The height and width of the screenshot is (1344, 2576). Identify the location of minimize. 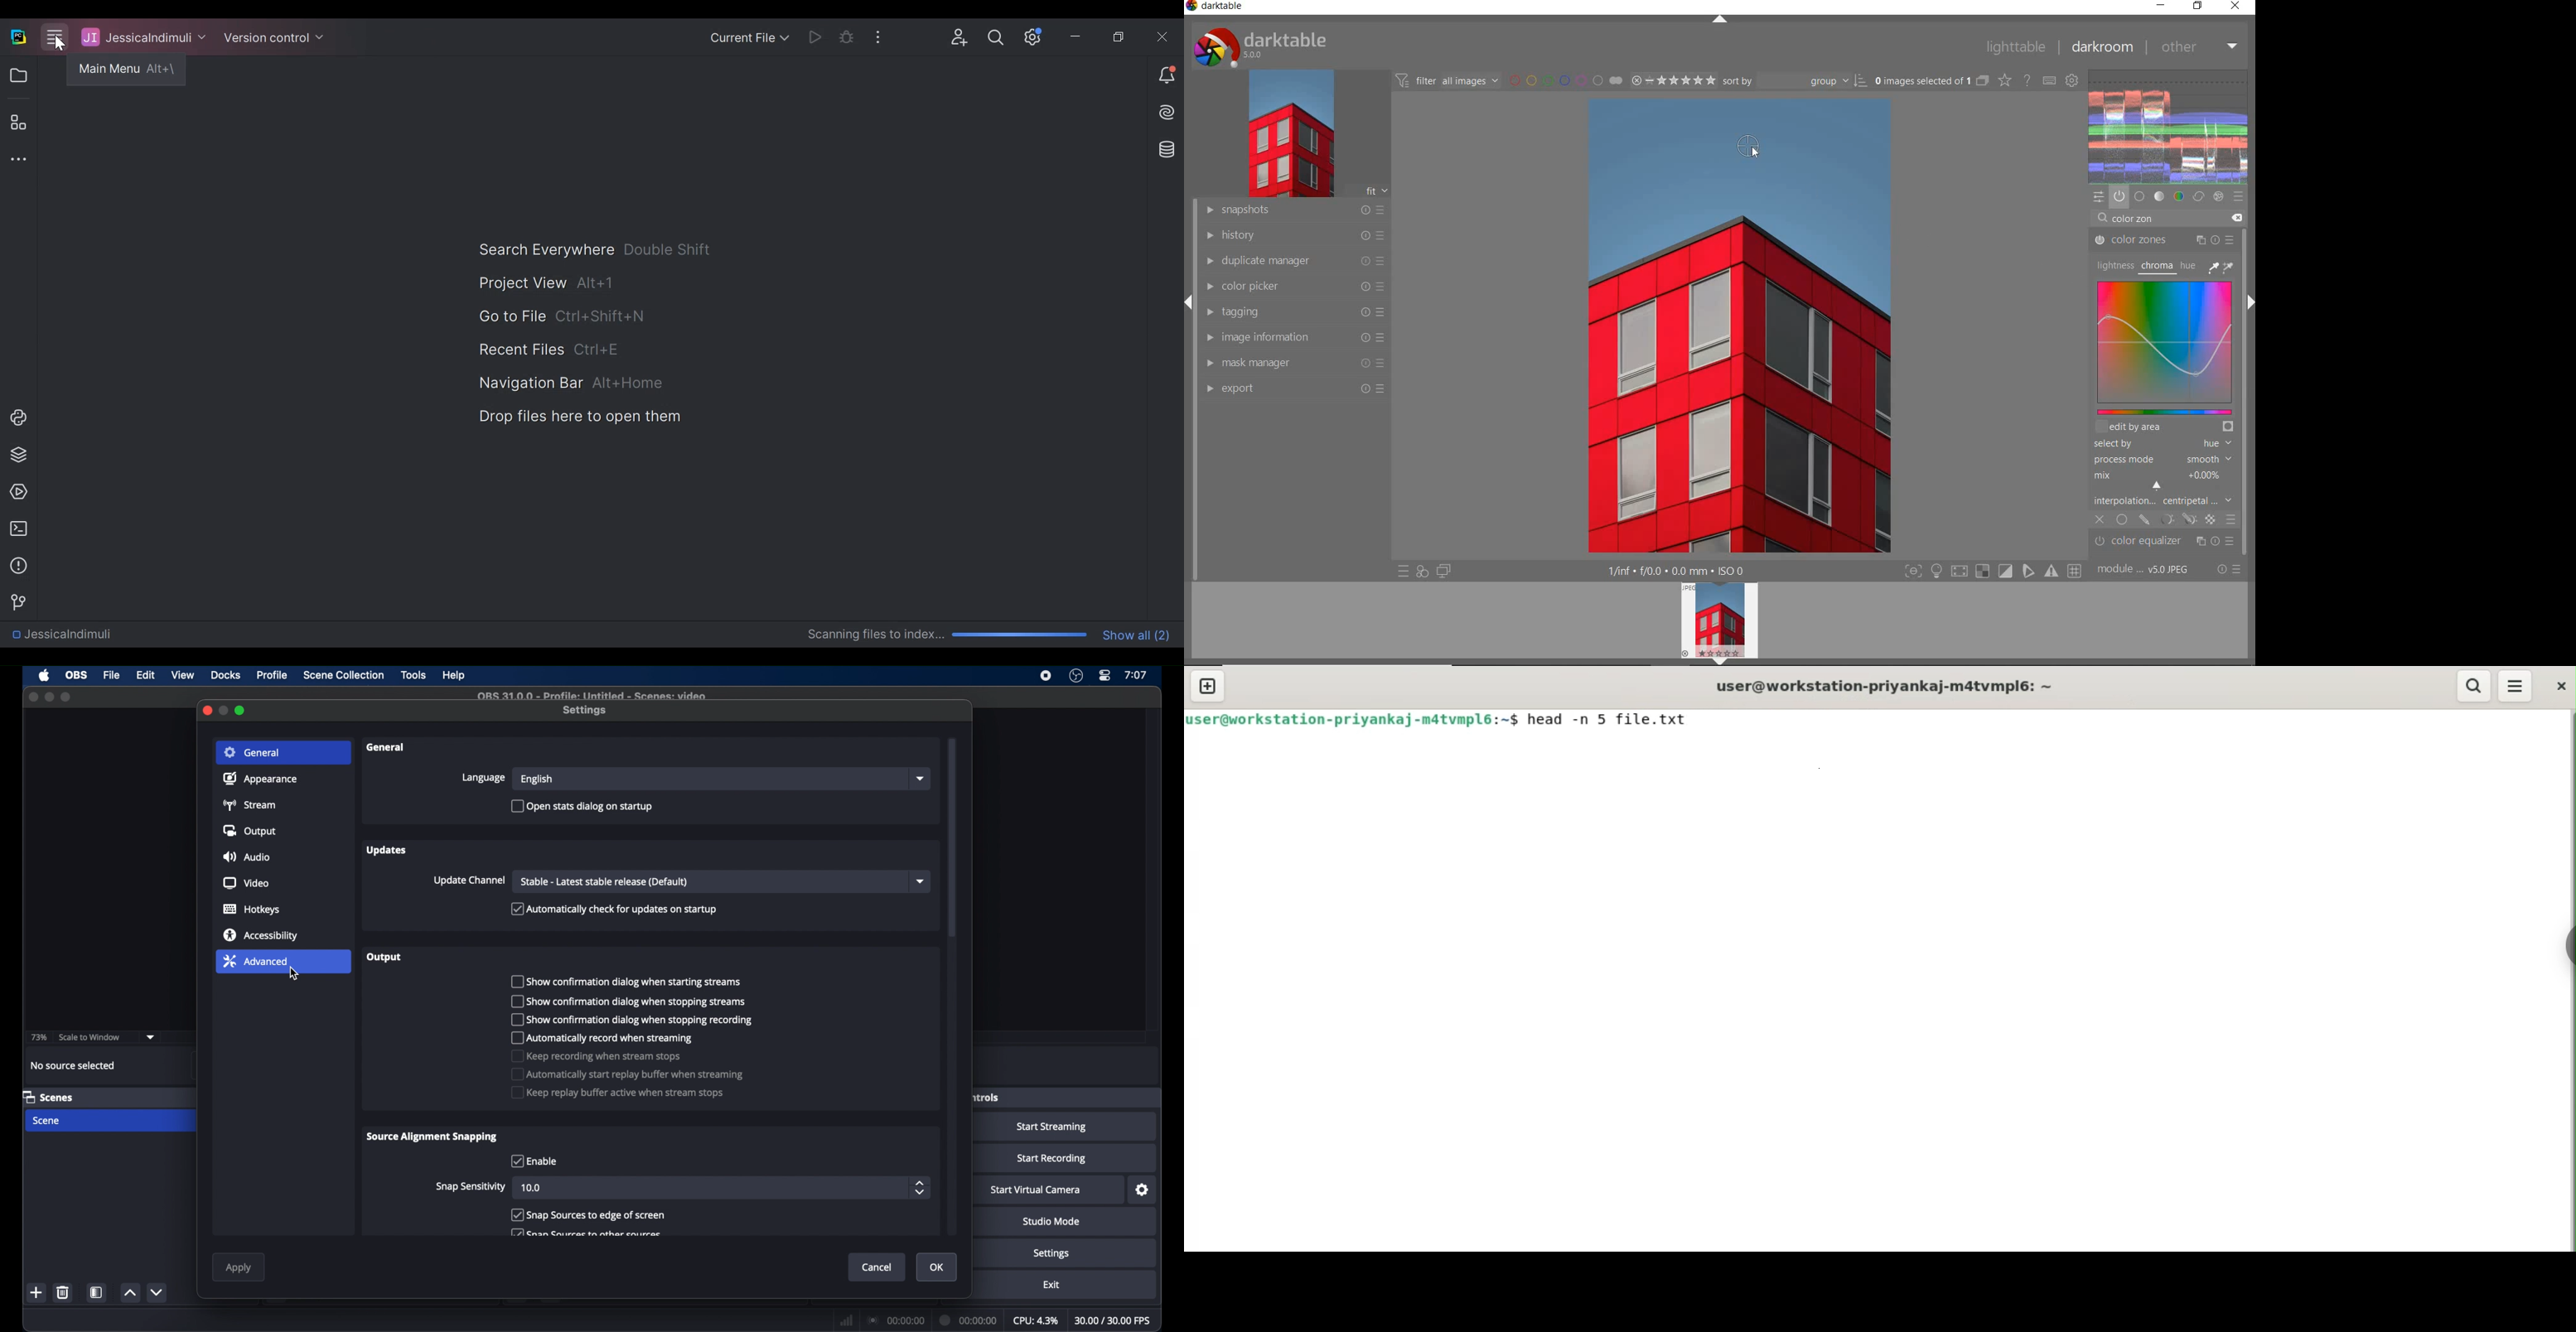
(2162, 6).